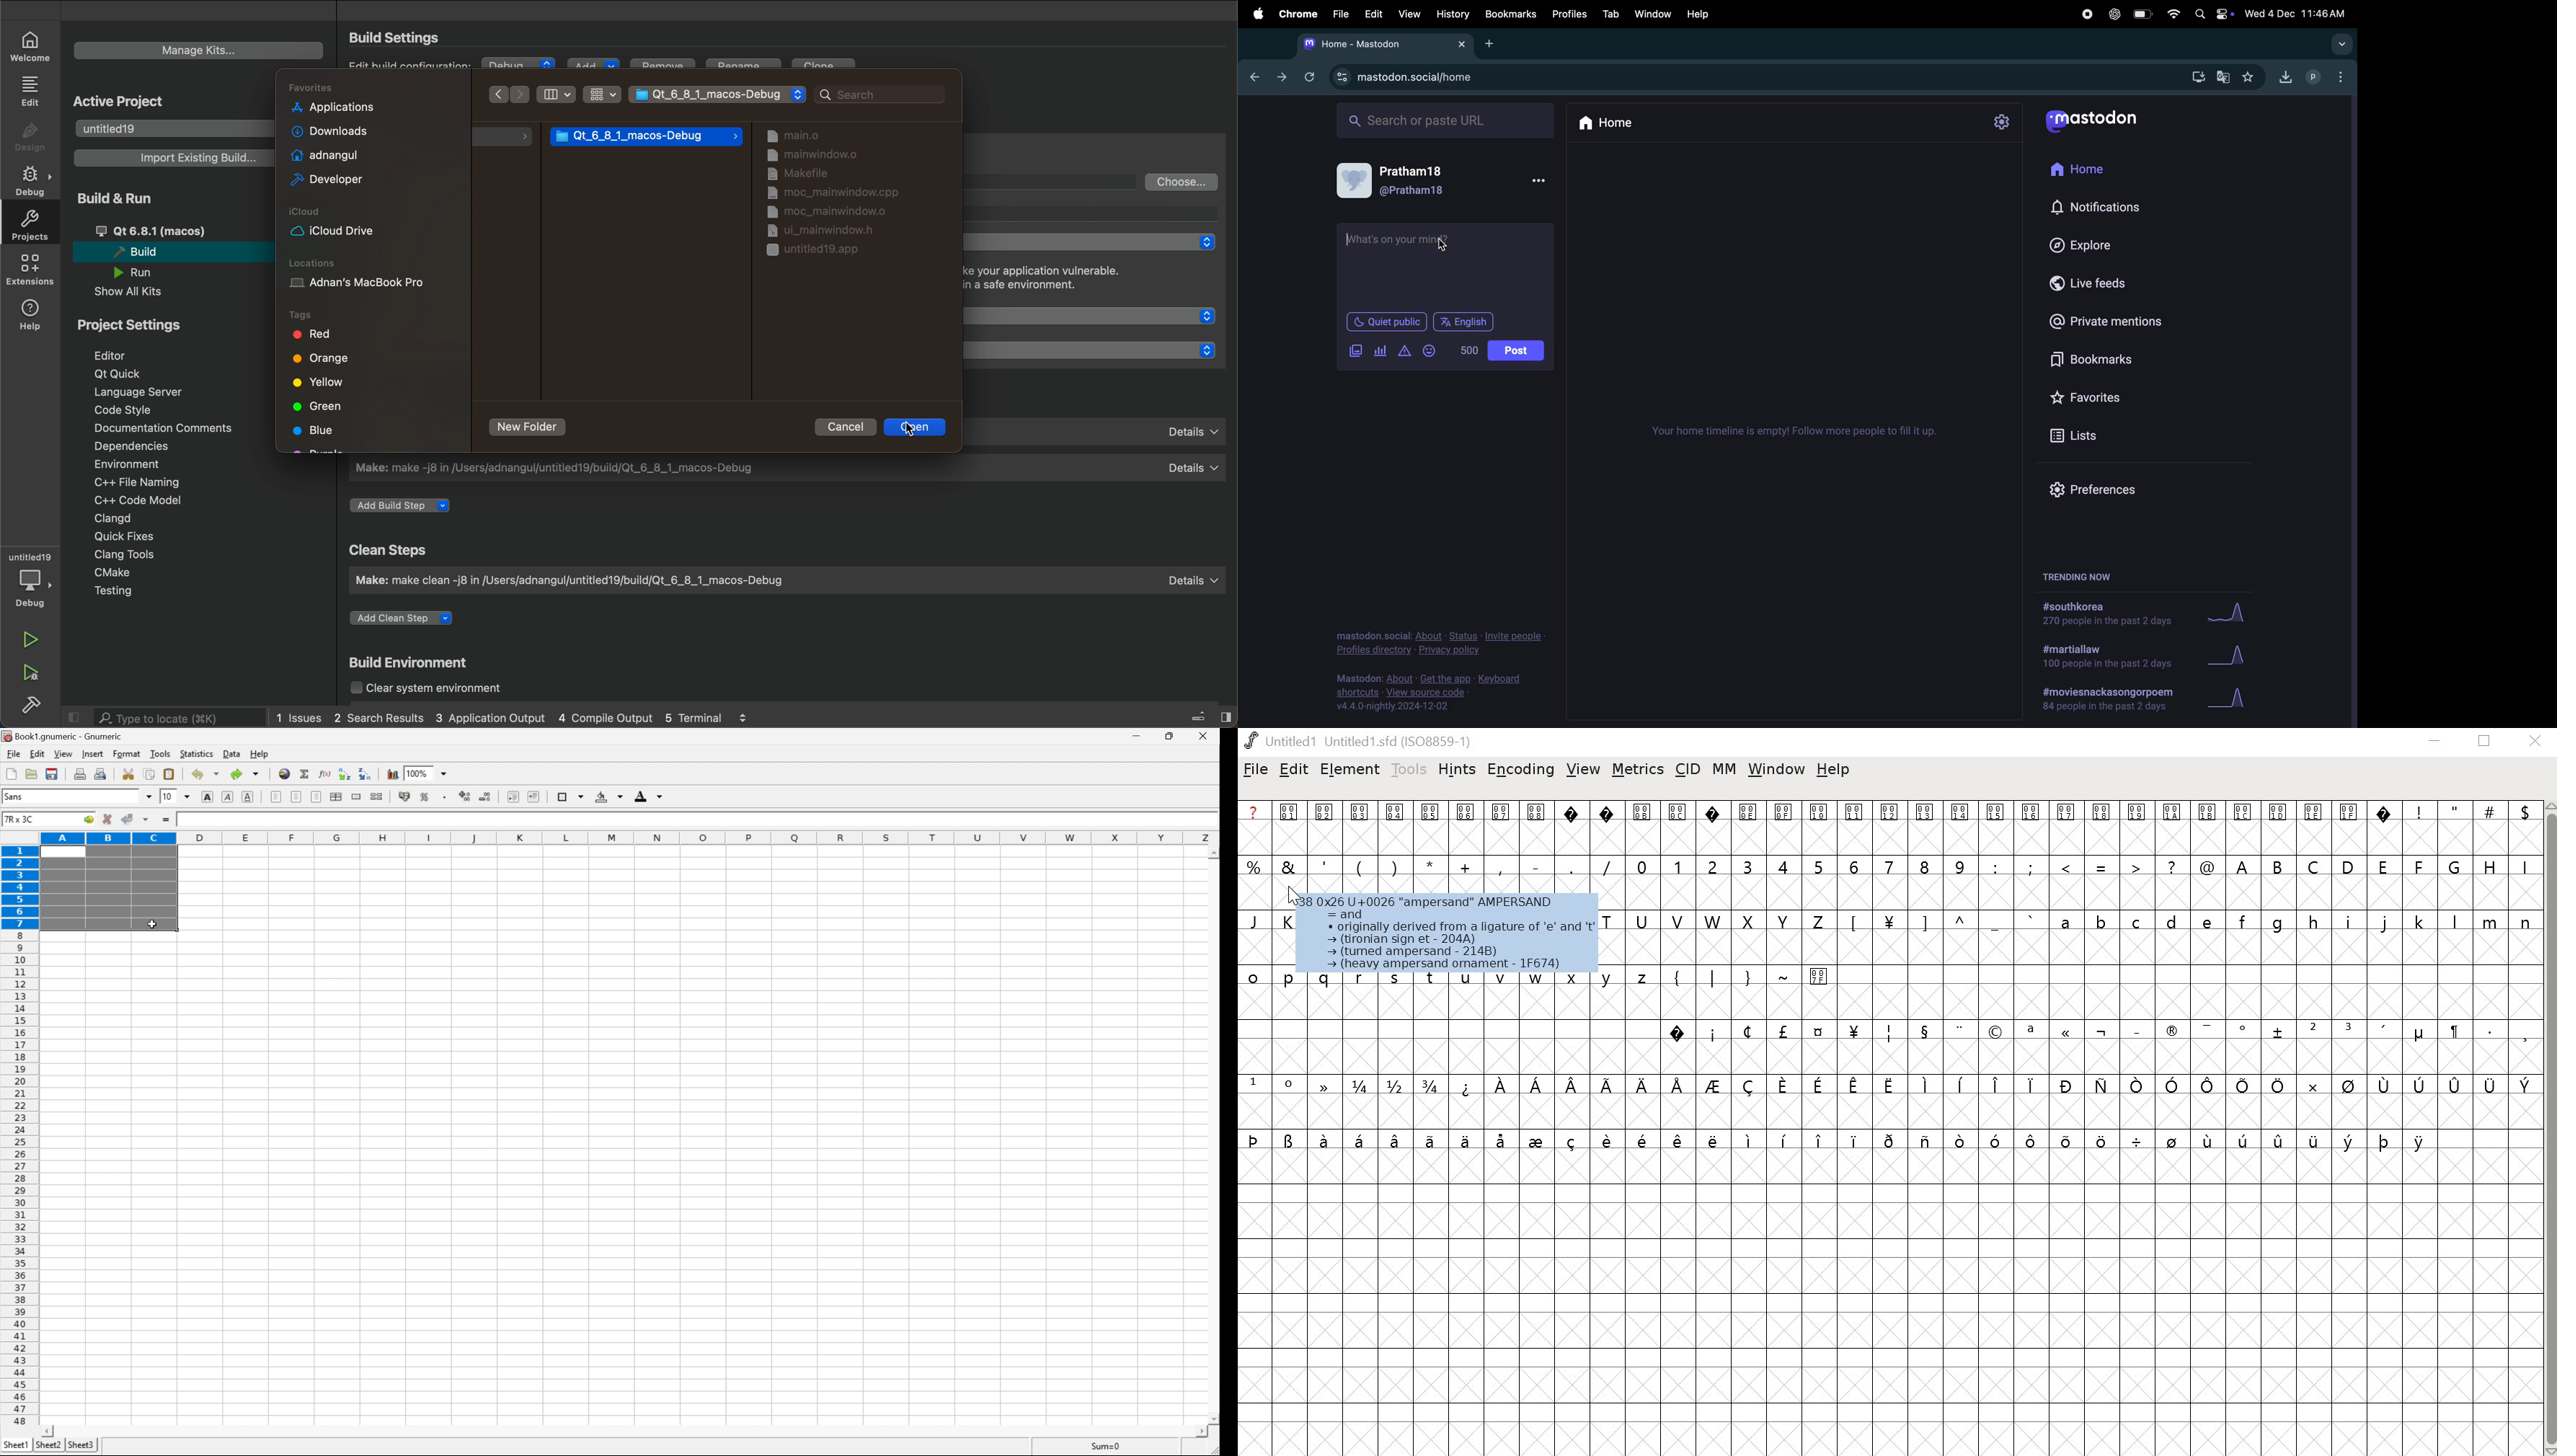 This screenshot has height=1456, width=2576. What do you see at coordinates (2112, 14) in the screenshot?
I see `Chatgpt` at bounding box center [2112, 14].